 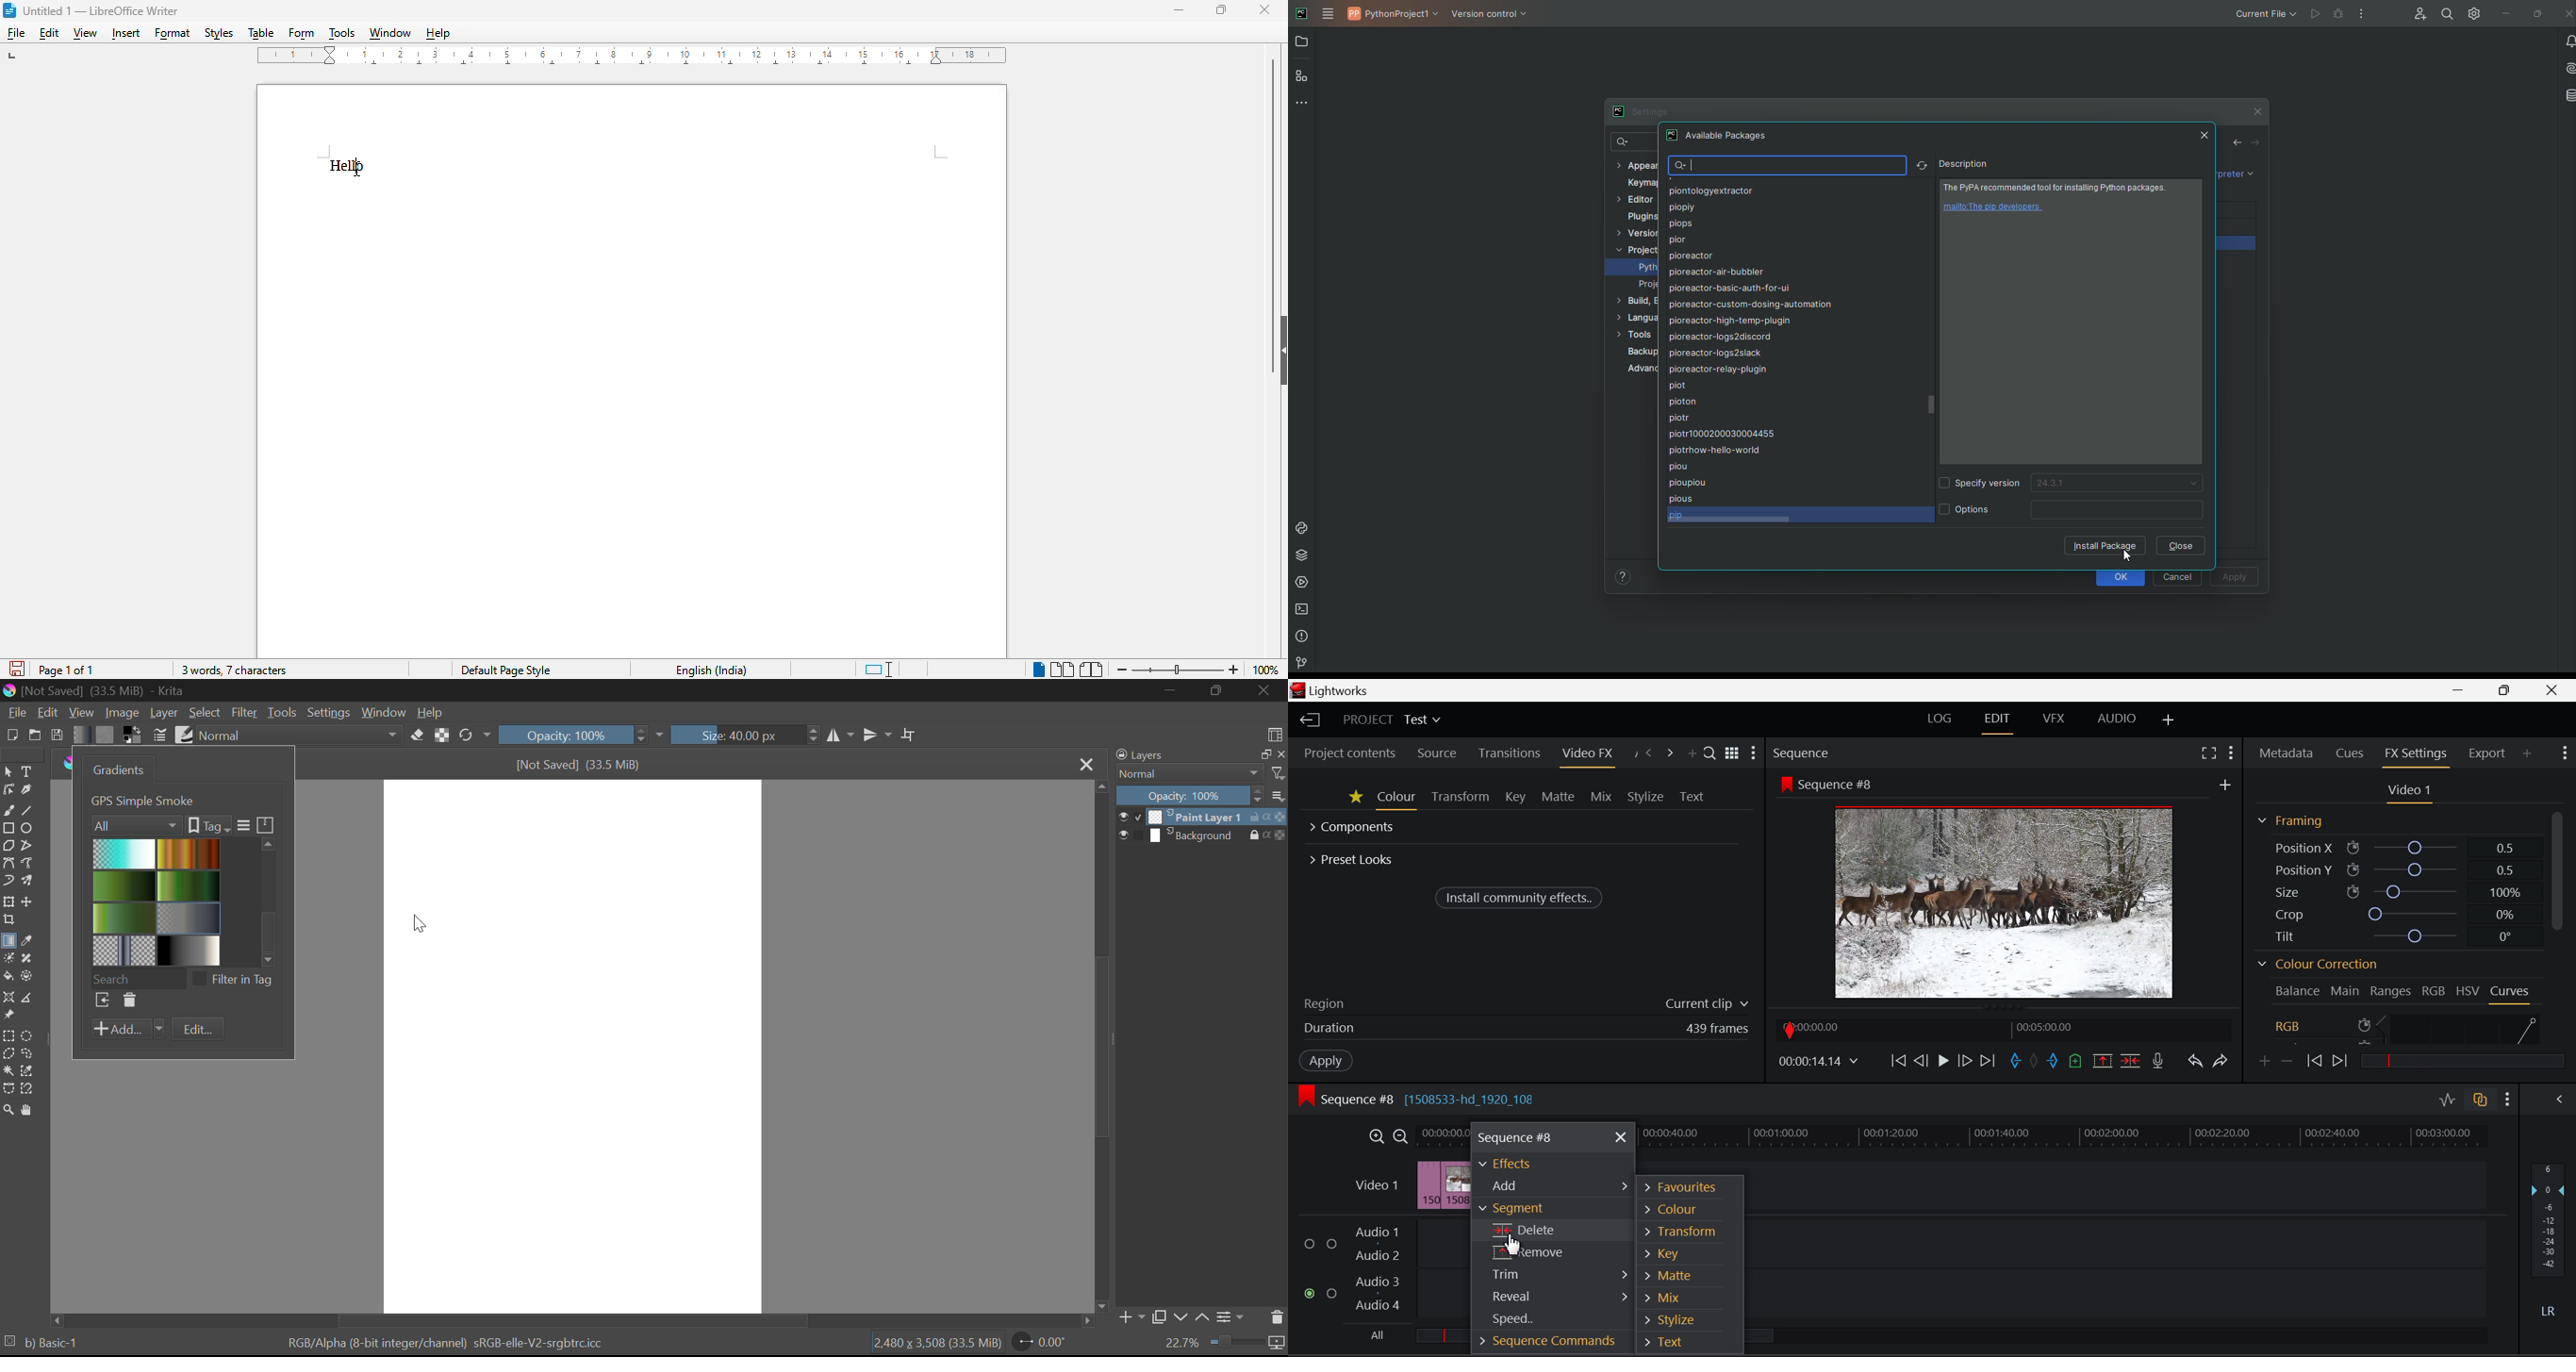 I want to click on Favorites, so click(x=1355, y=799).